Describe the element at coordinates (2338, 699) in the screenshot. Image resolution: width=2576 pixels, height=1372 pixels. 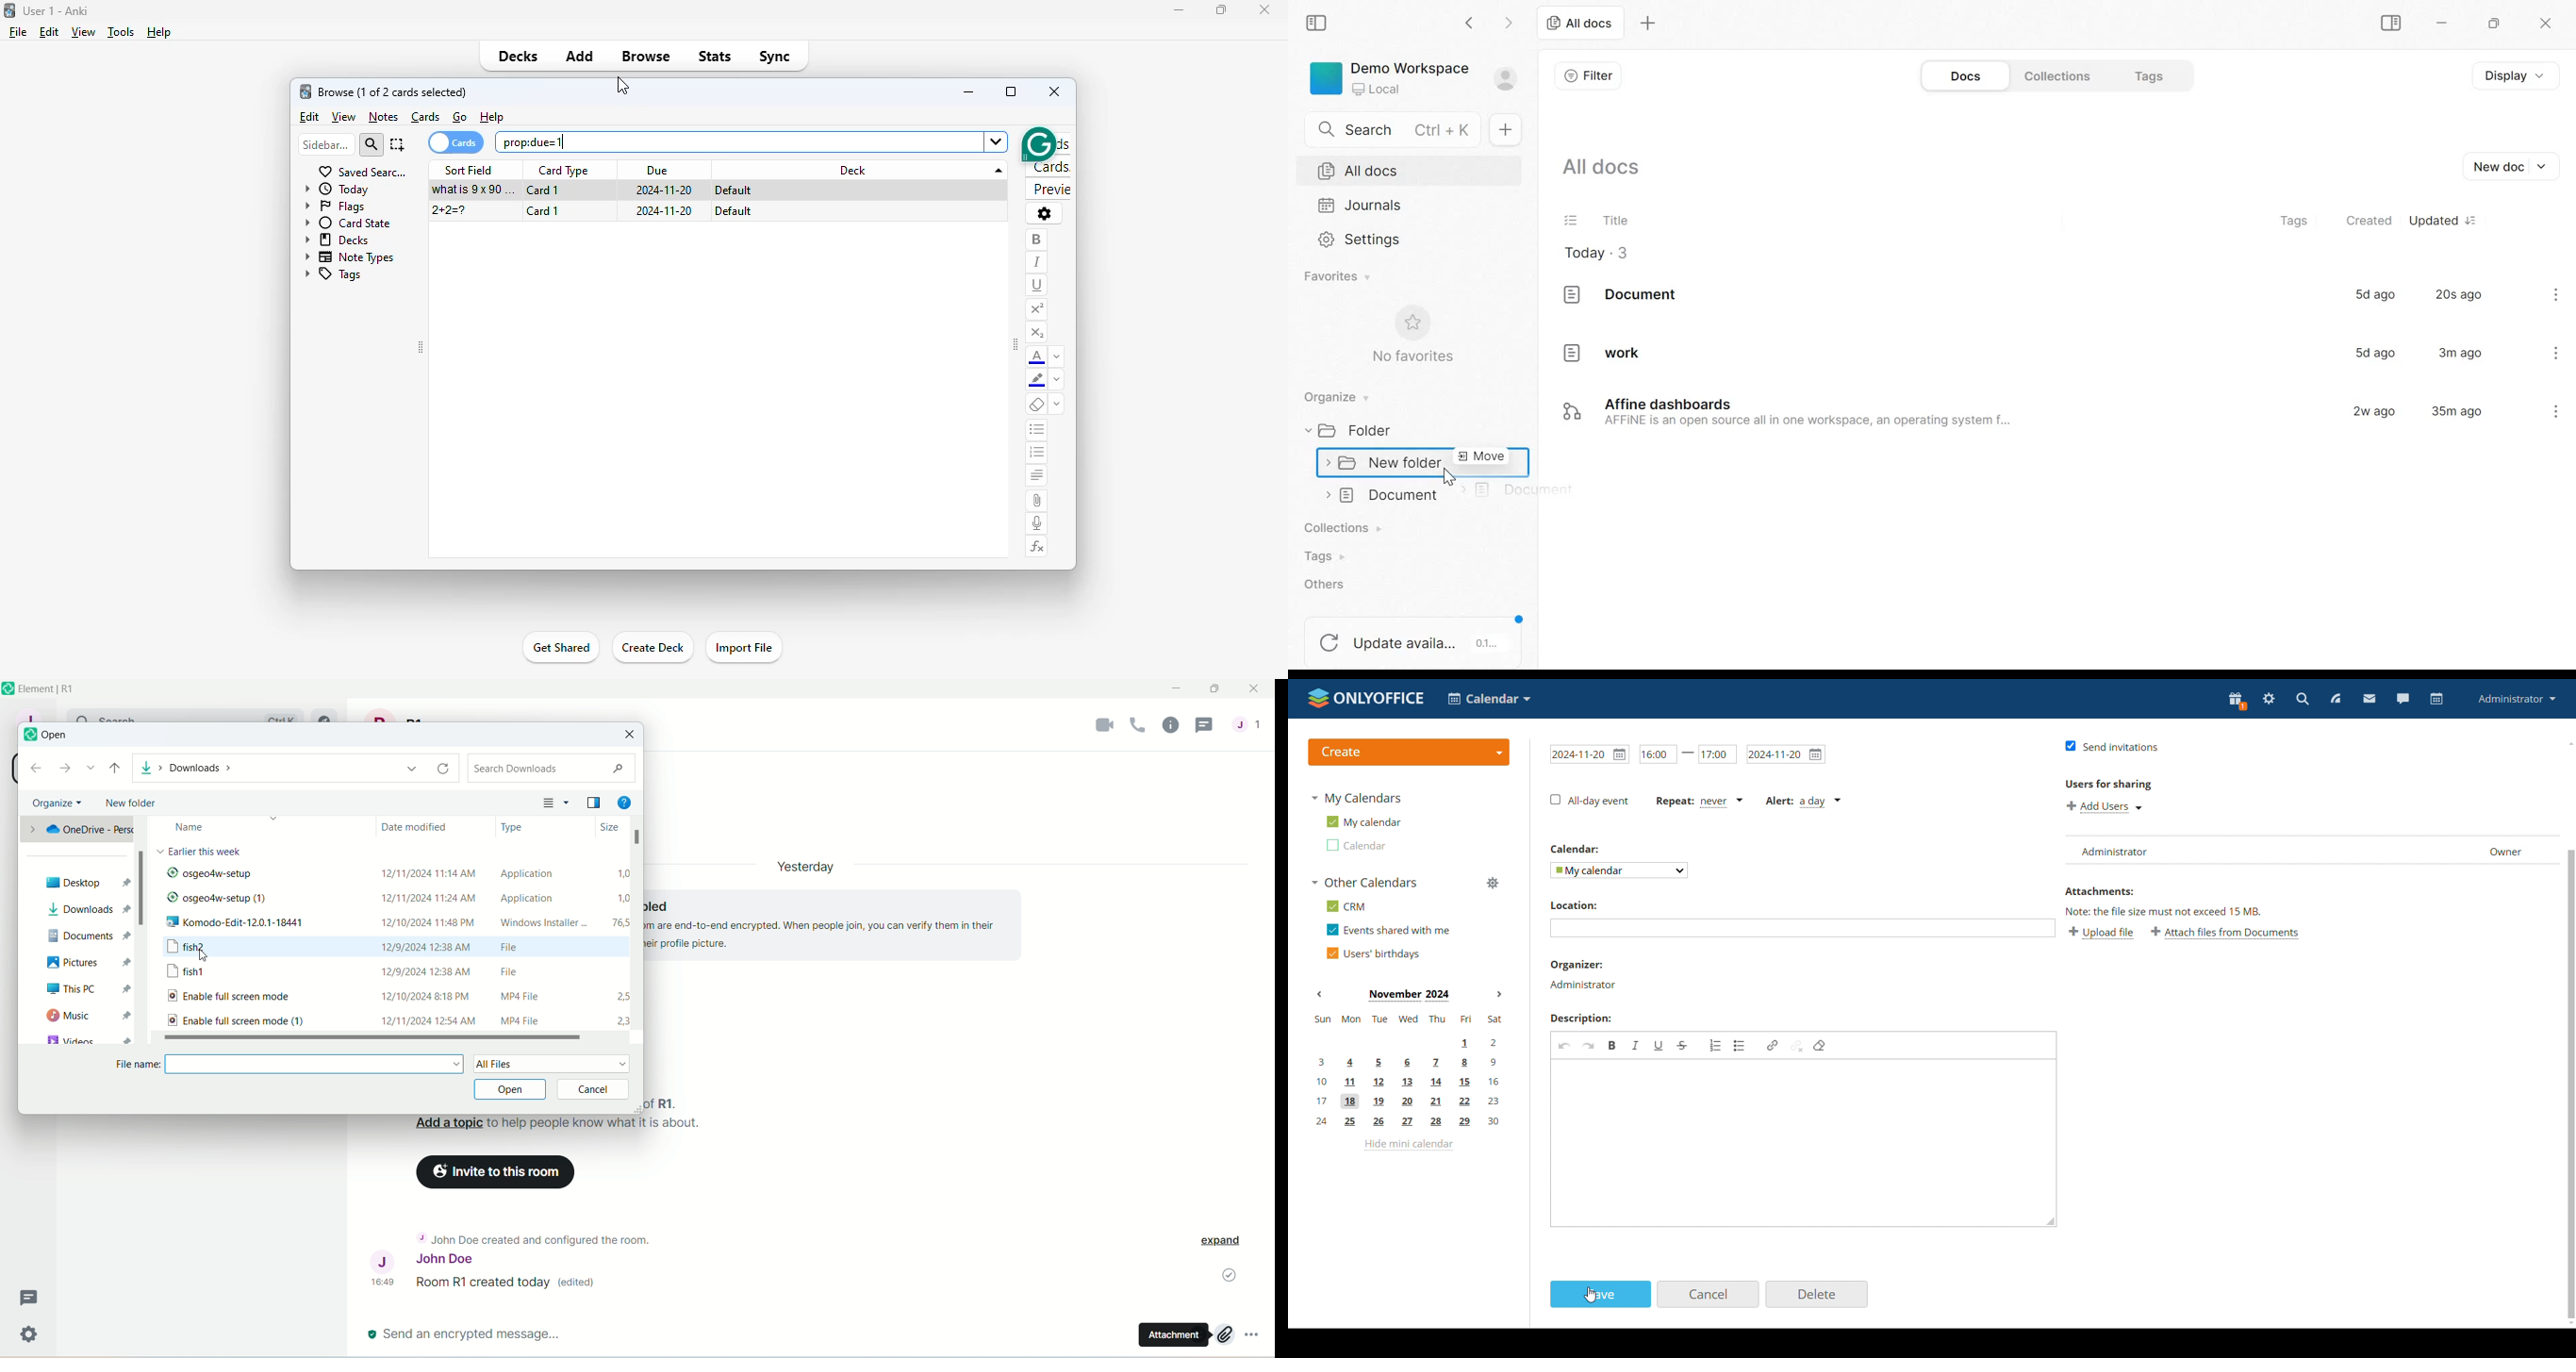
I see `feed` at that location.